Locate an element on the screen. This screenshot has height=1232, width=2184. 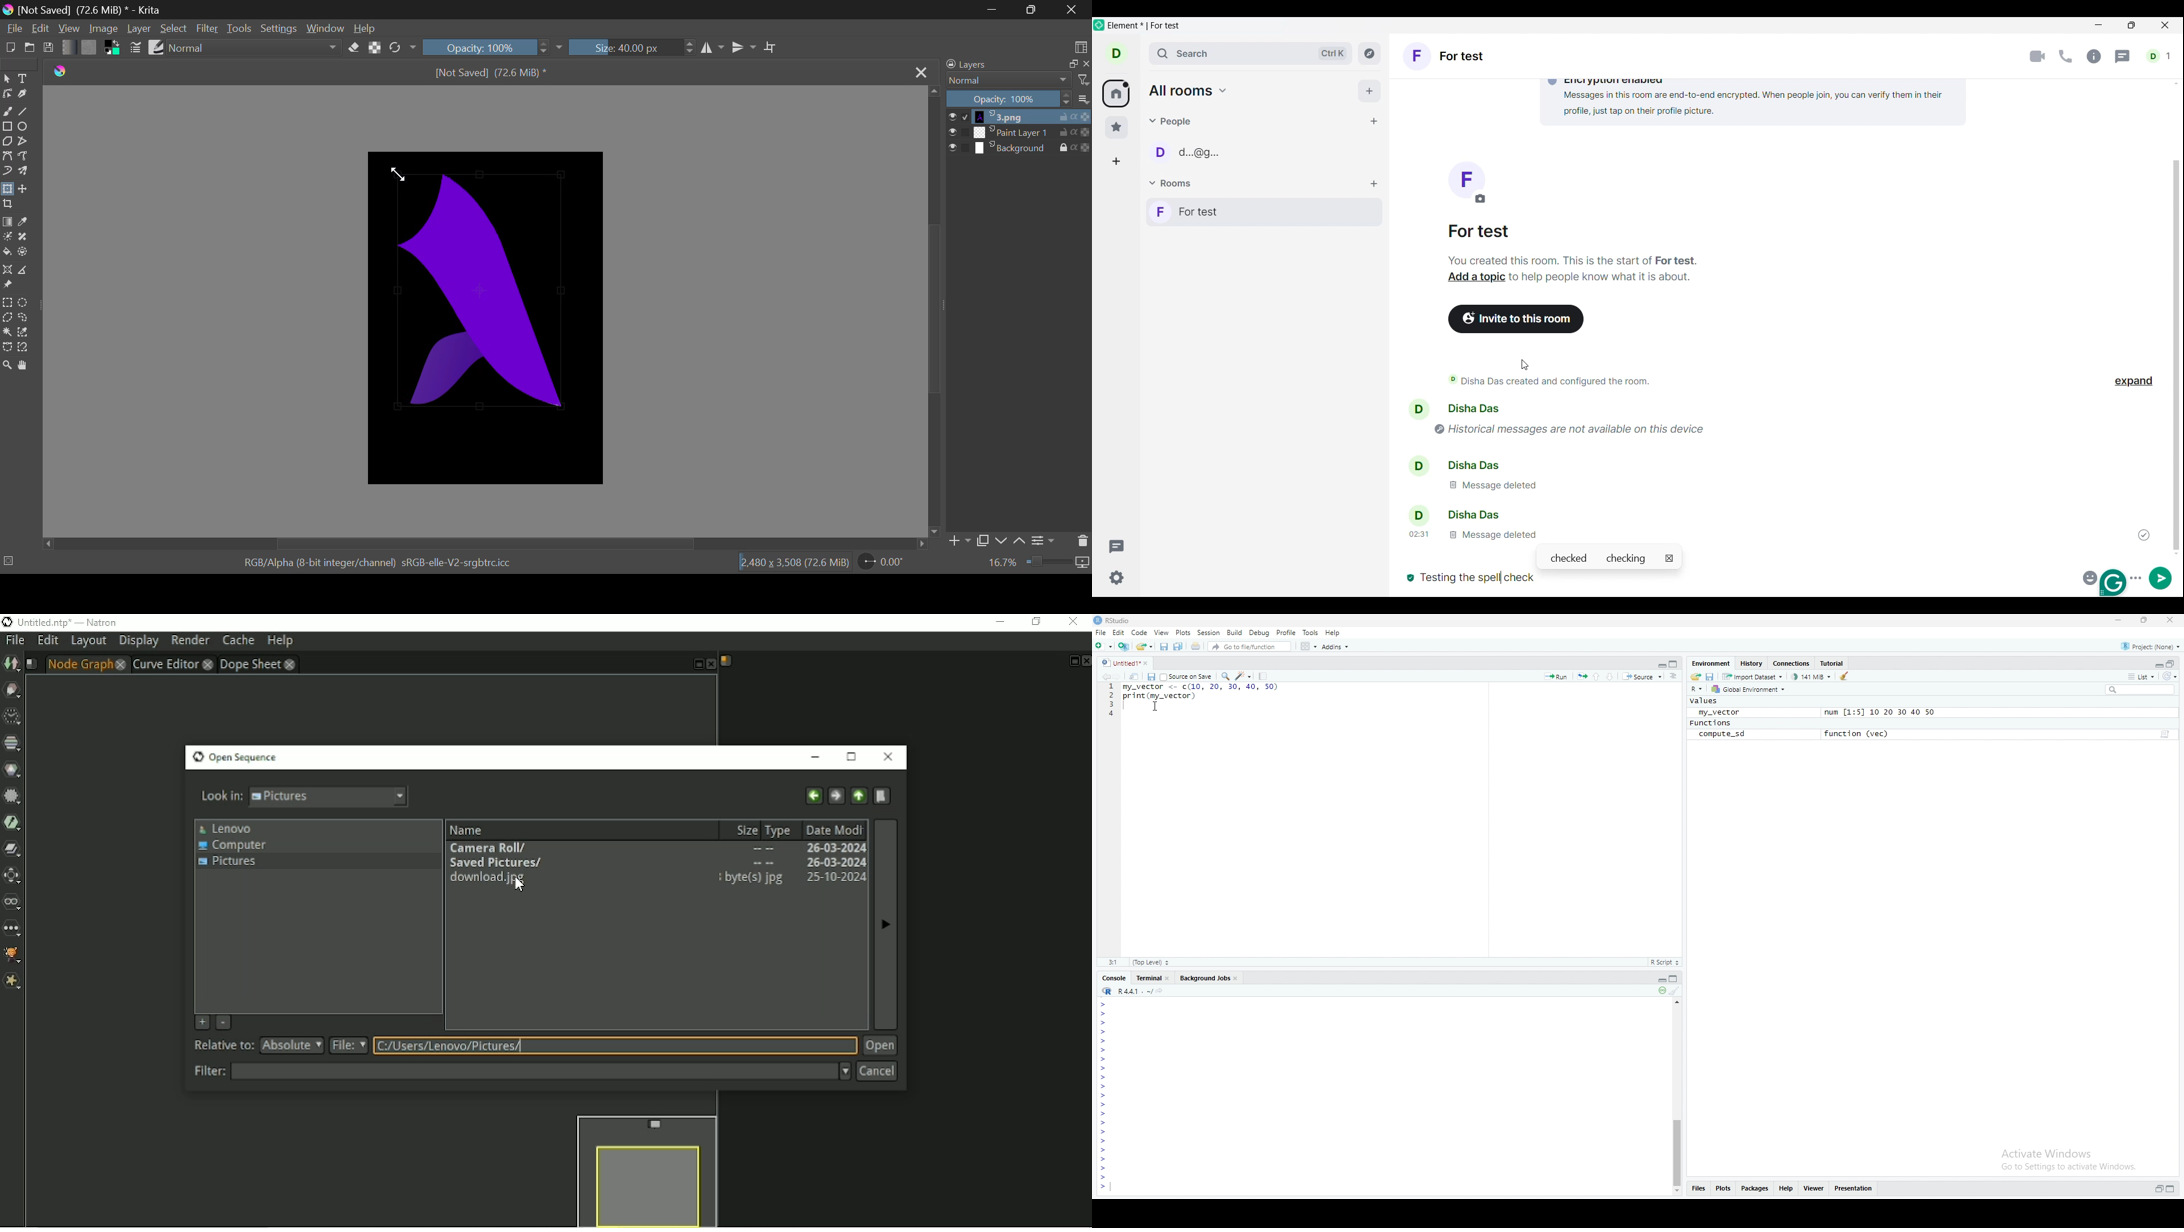
Call is located at coordinates (2066, 56).